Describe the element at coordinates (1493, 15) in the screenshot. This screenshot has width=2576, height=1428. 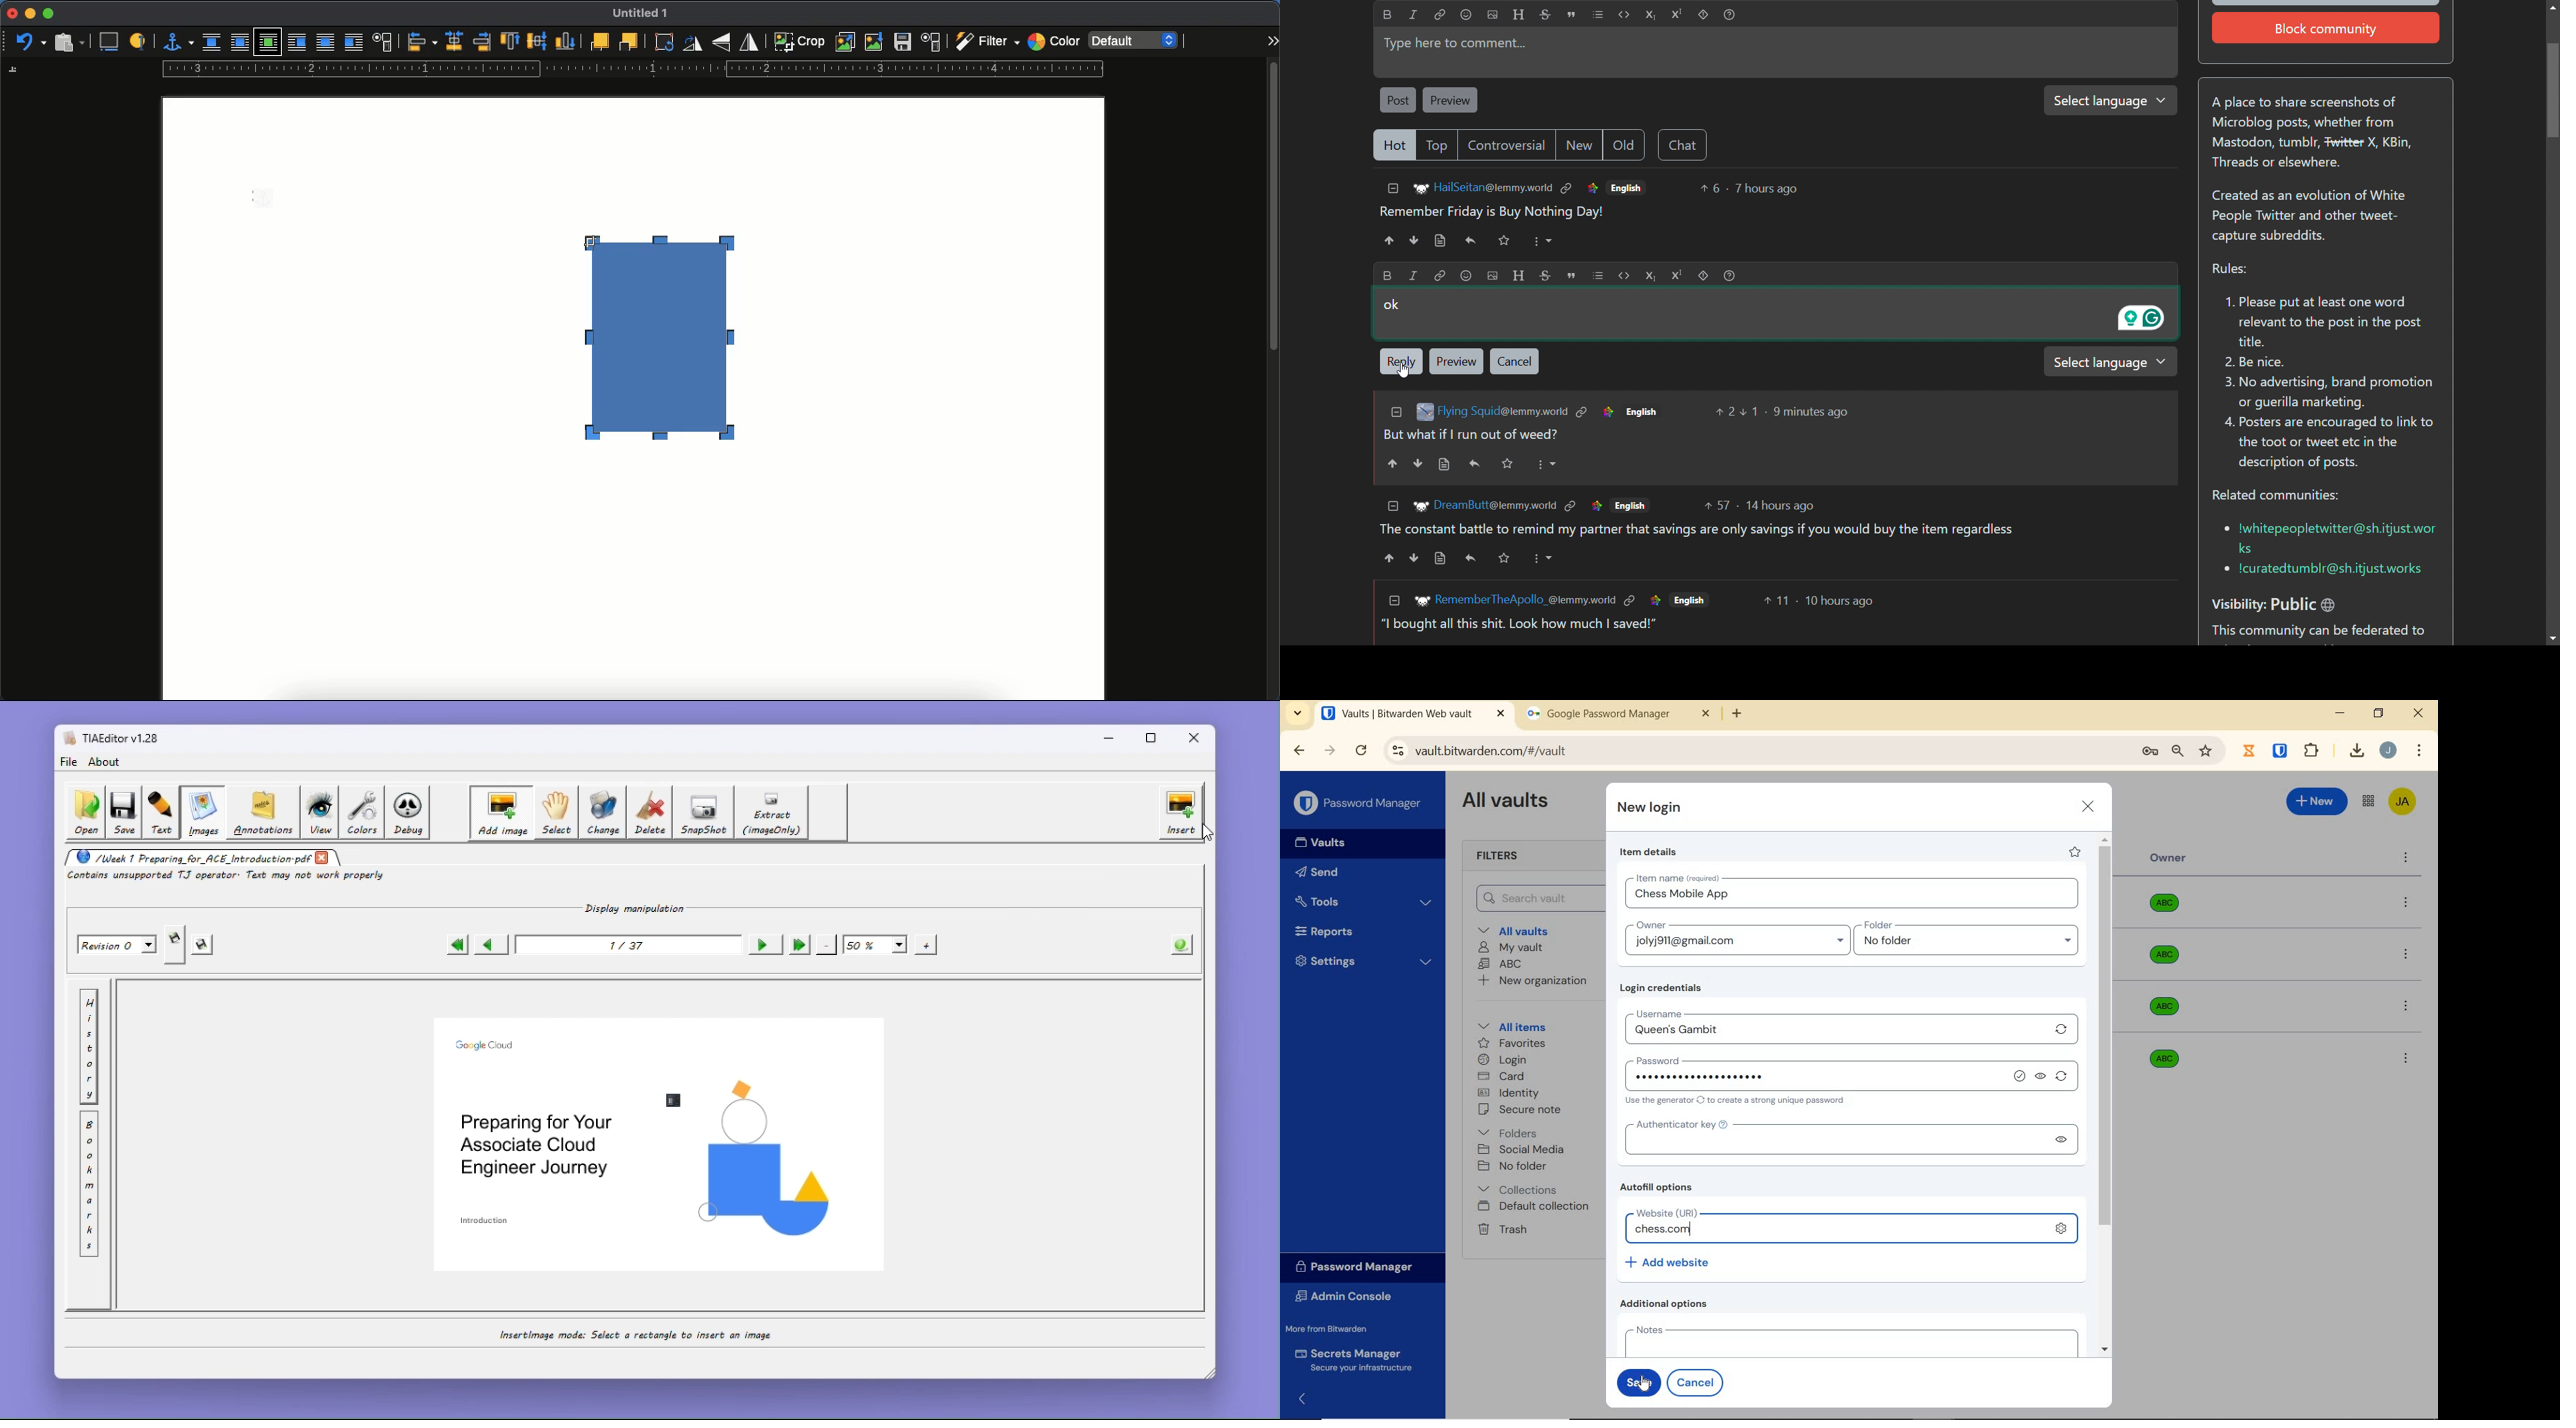
I see `upload image` at that location.